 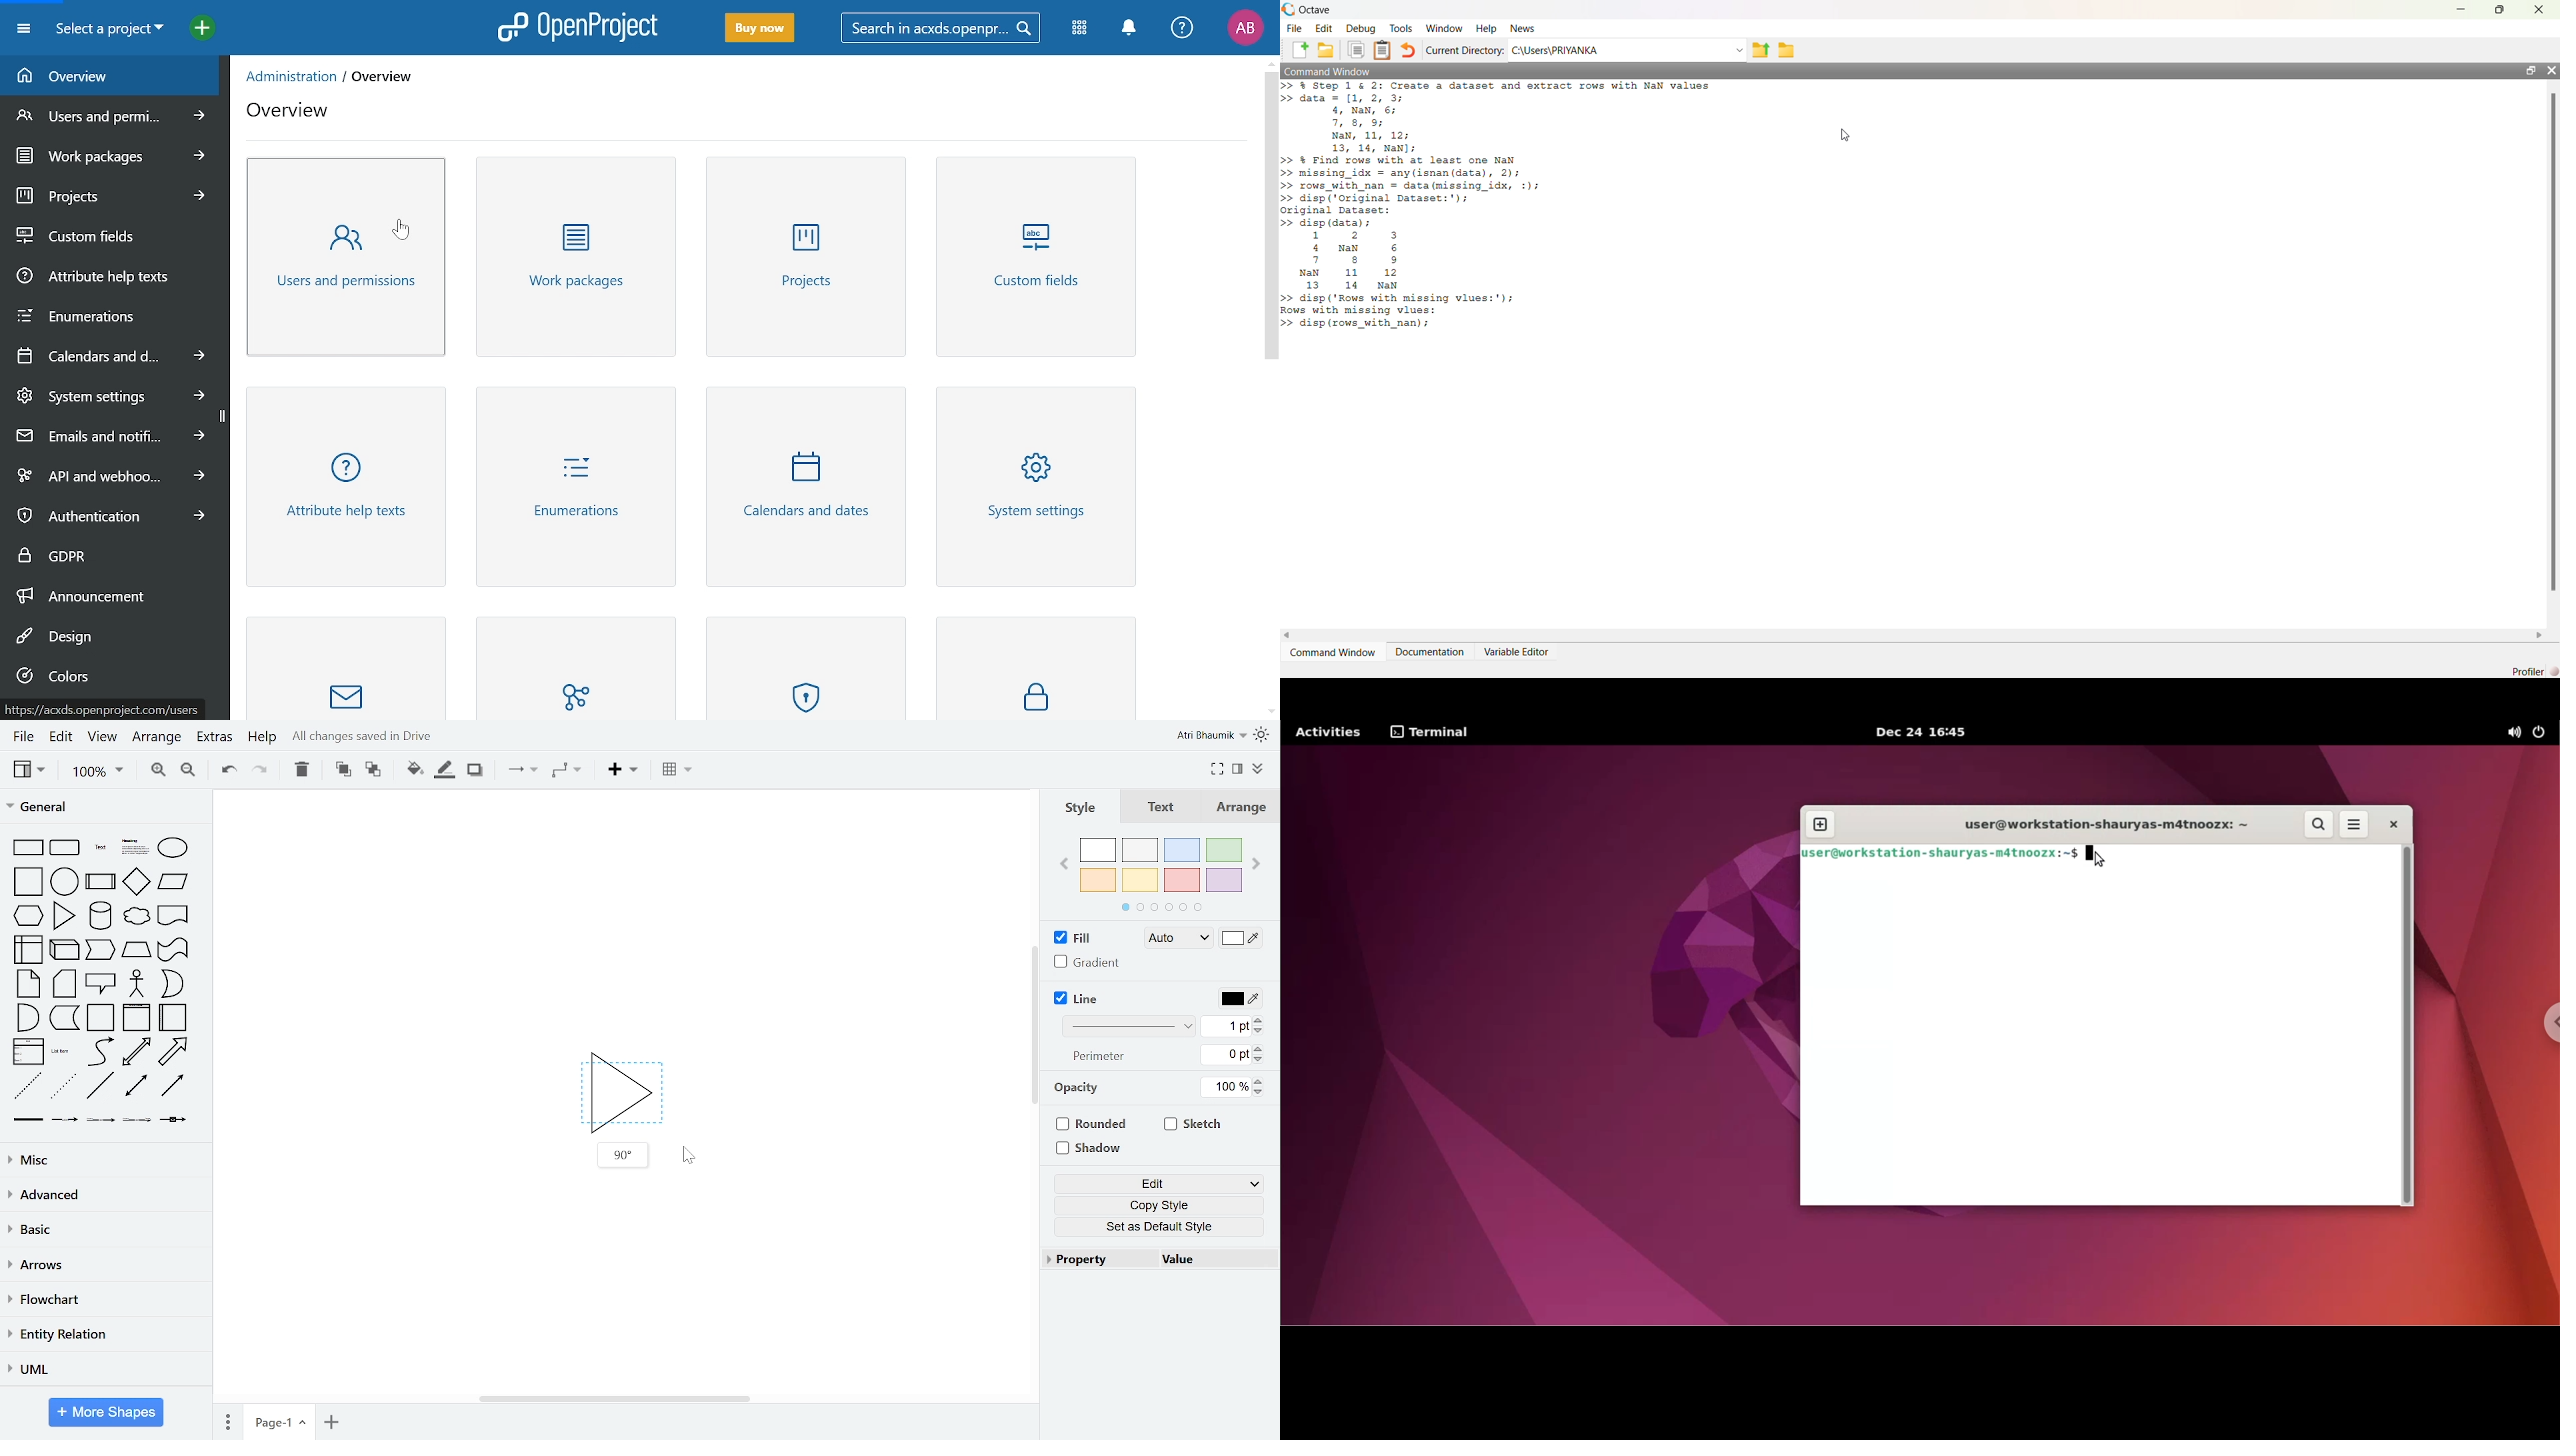 What do you see at coordinates (25, 949) in the screenshot?
I see `internal storage` at bounding box center [25, 949].